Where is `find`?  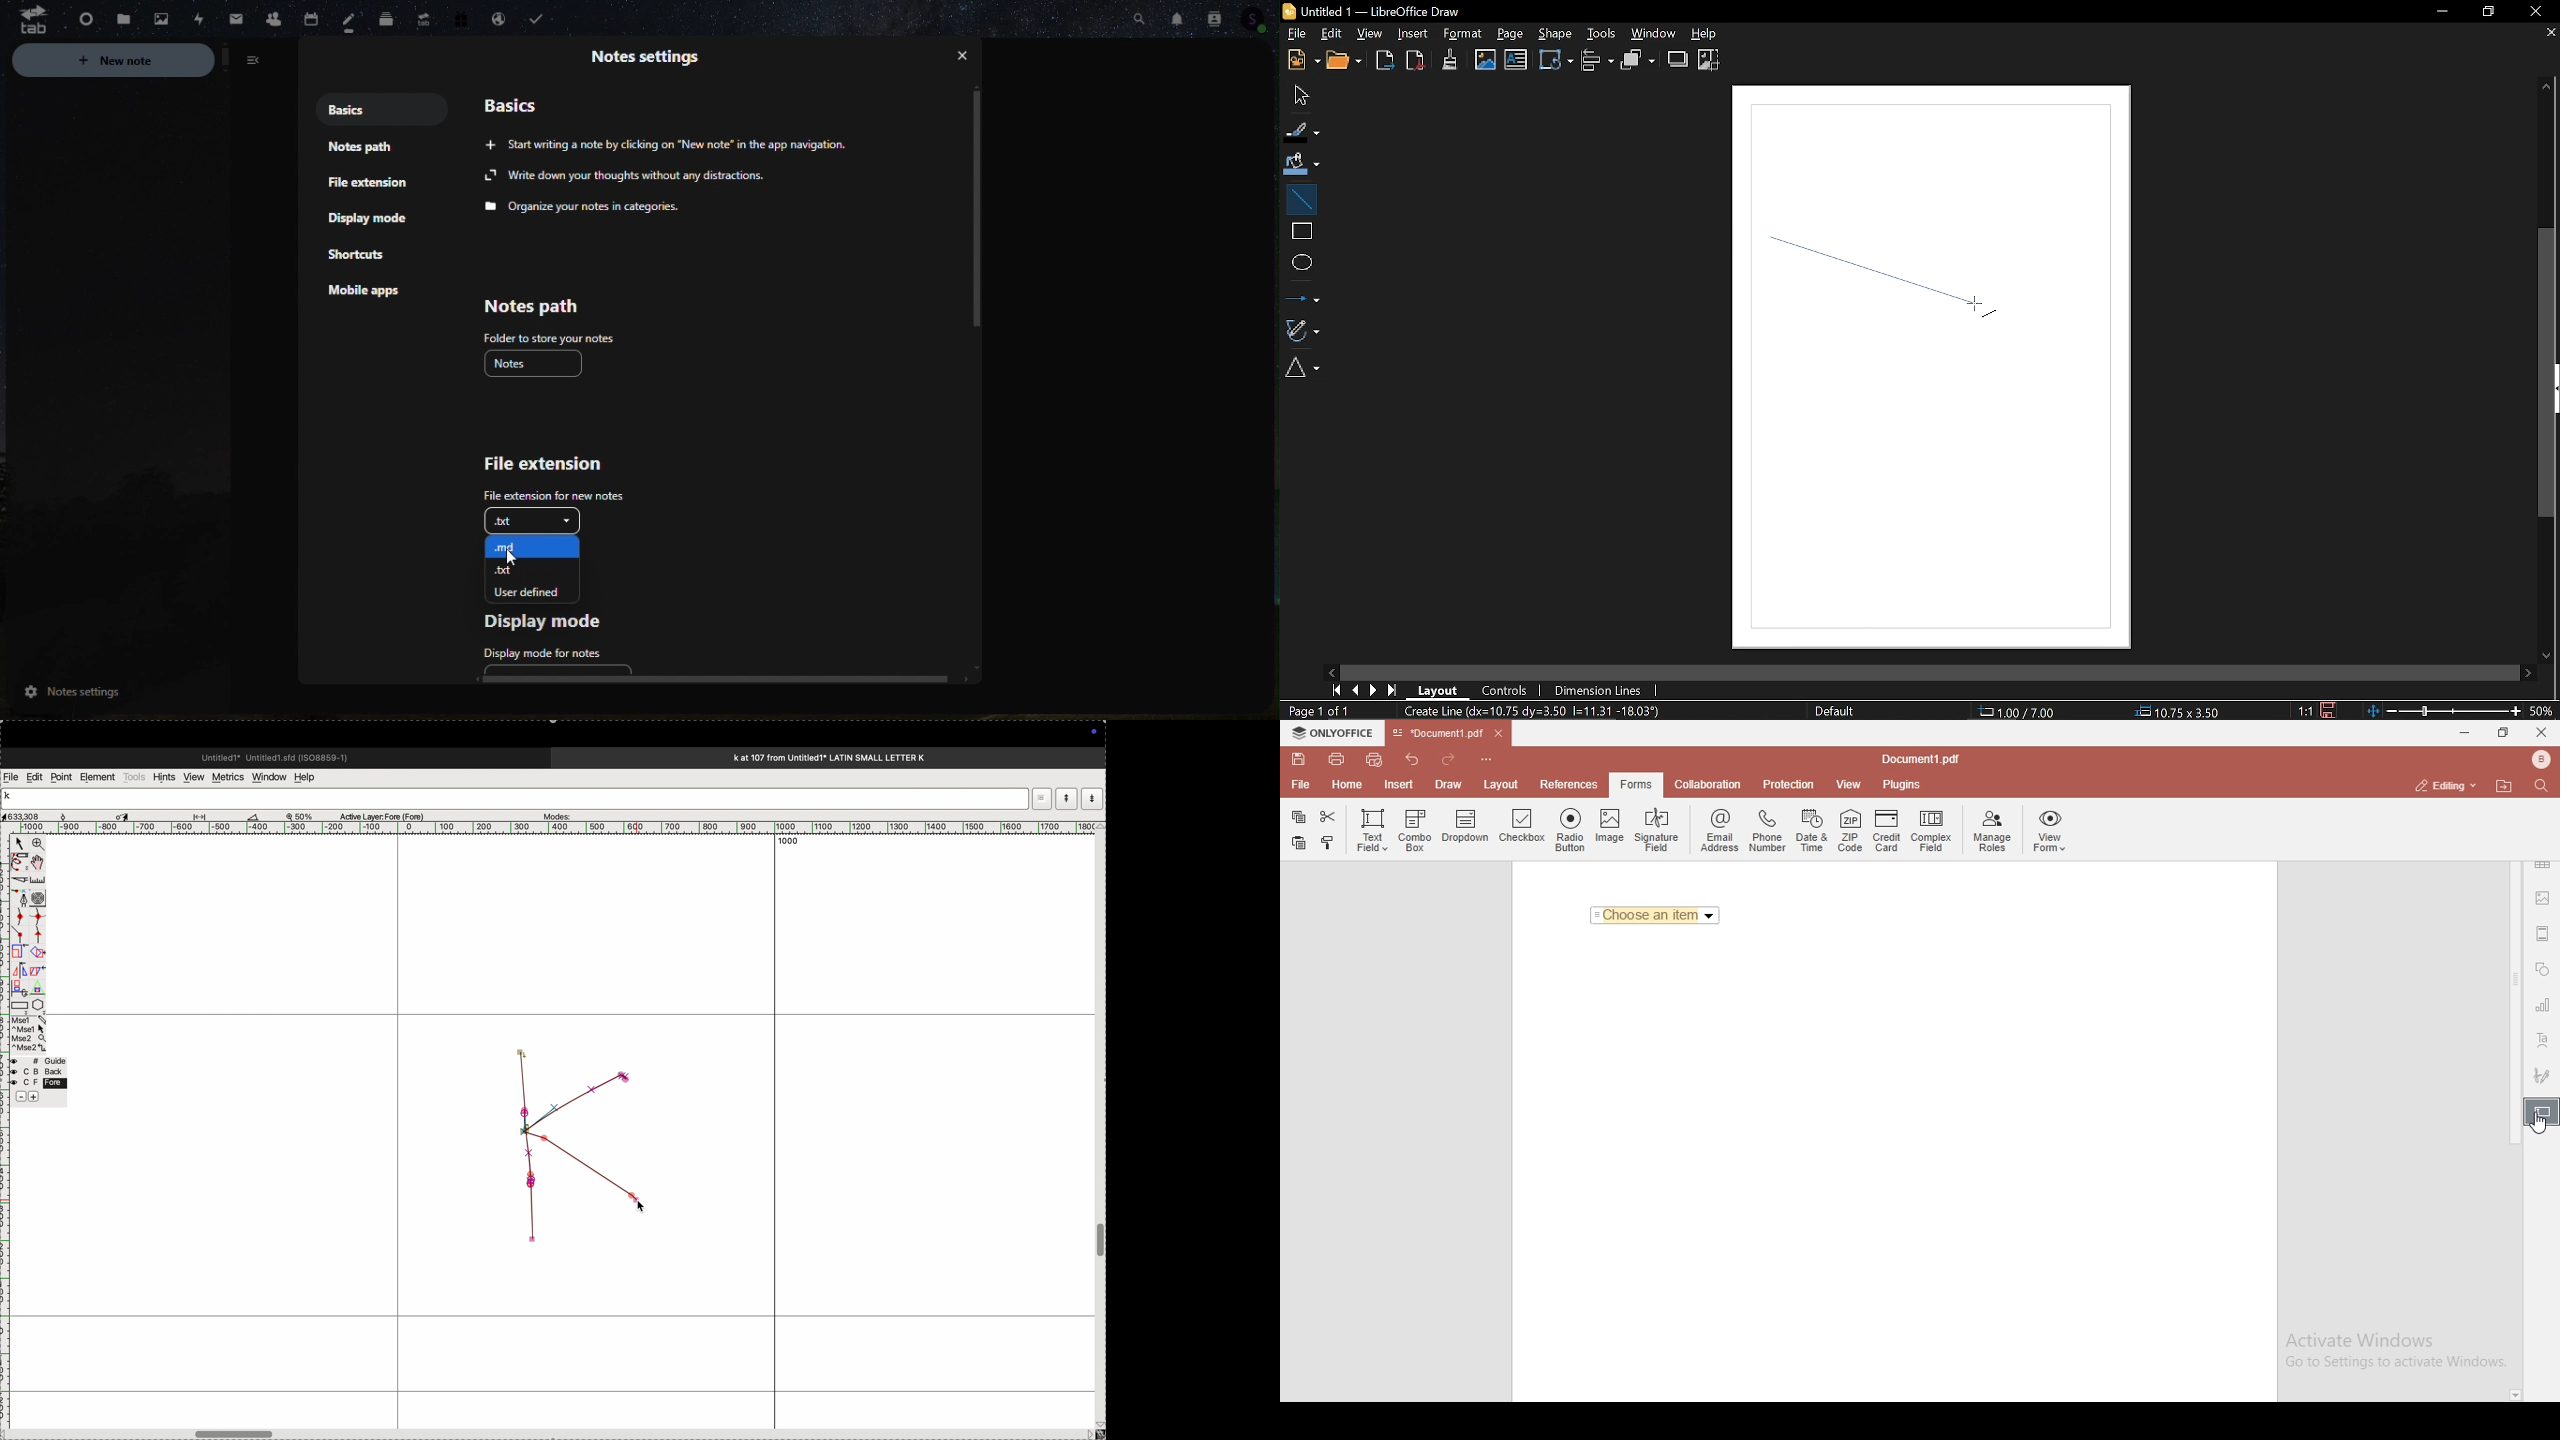
find is located at coordinates (2545, 785).